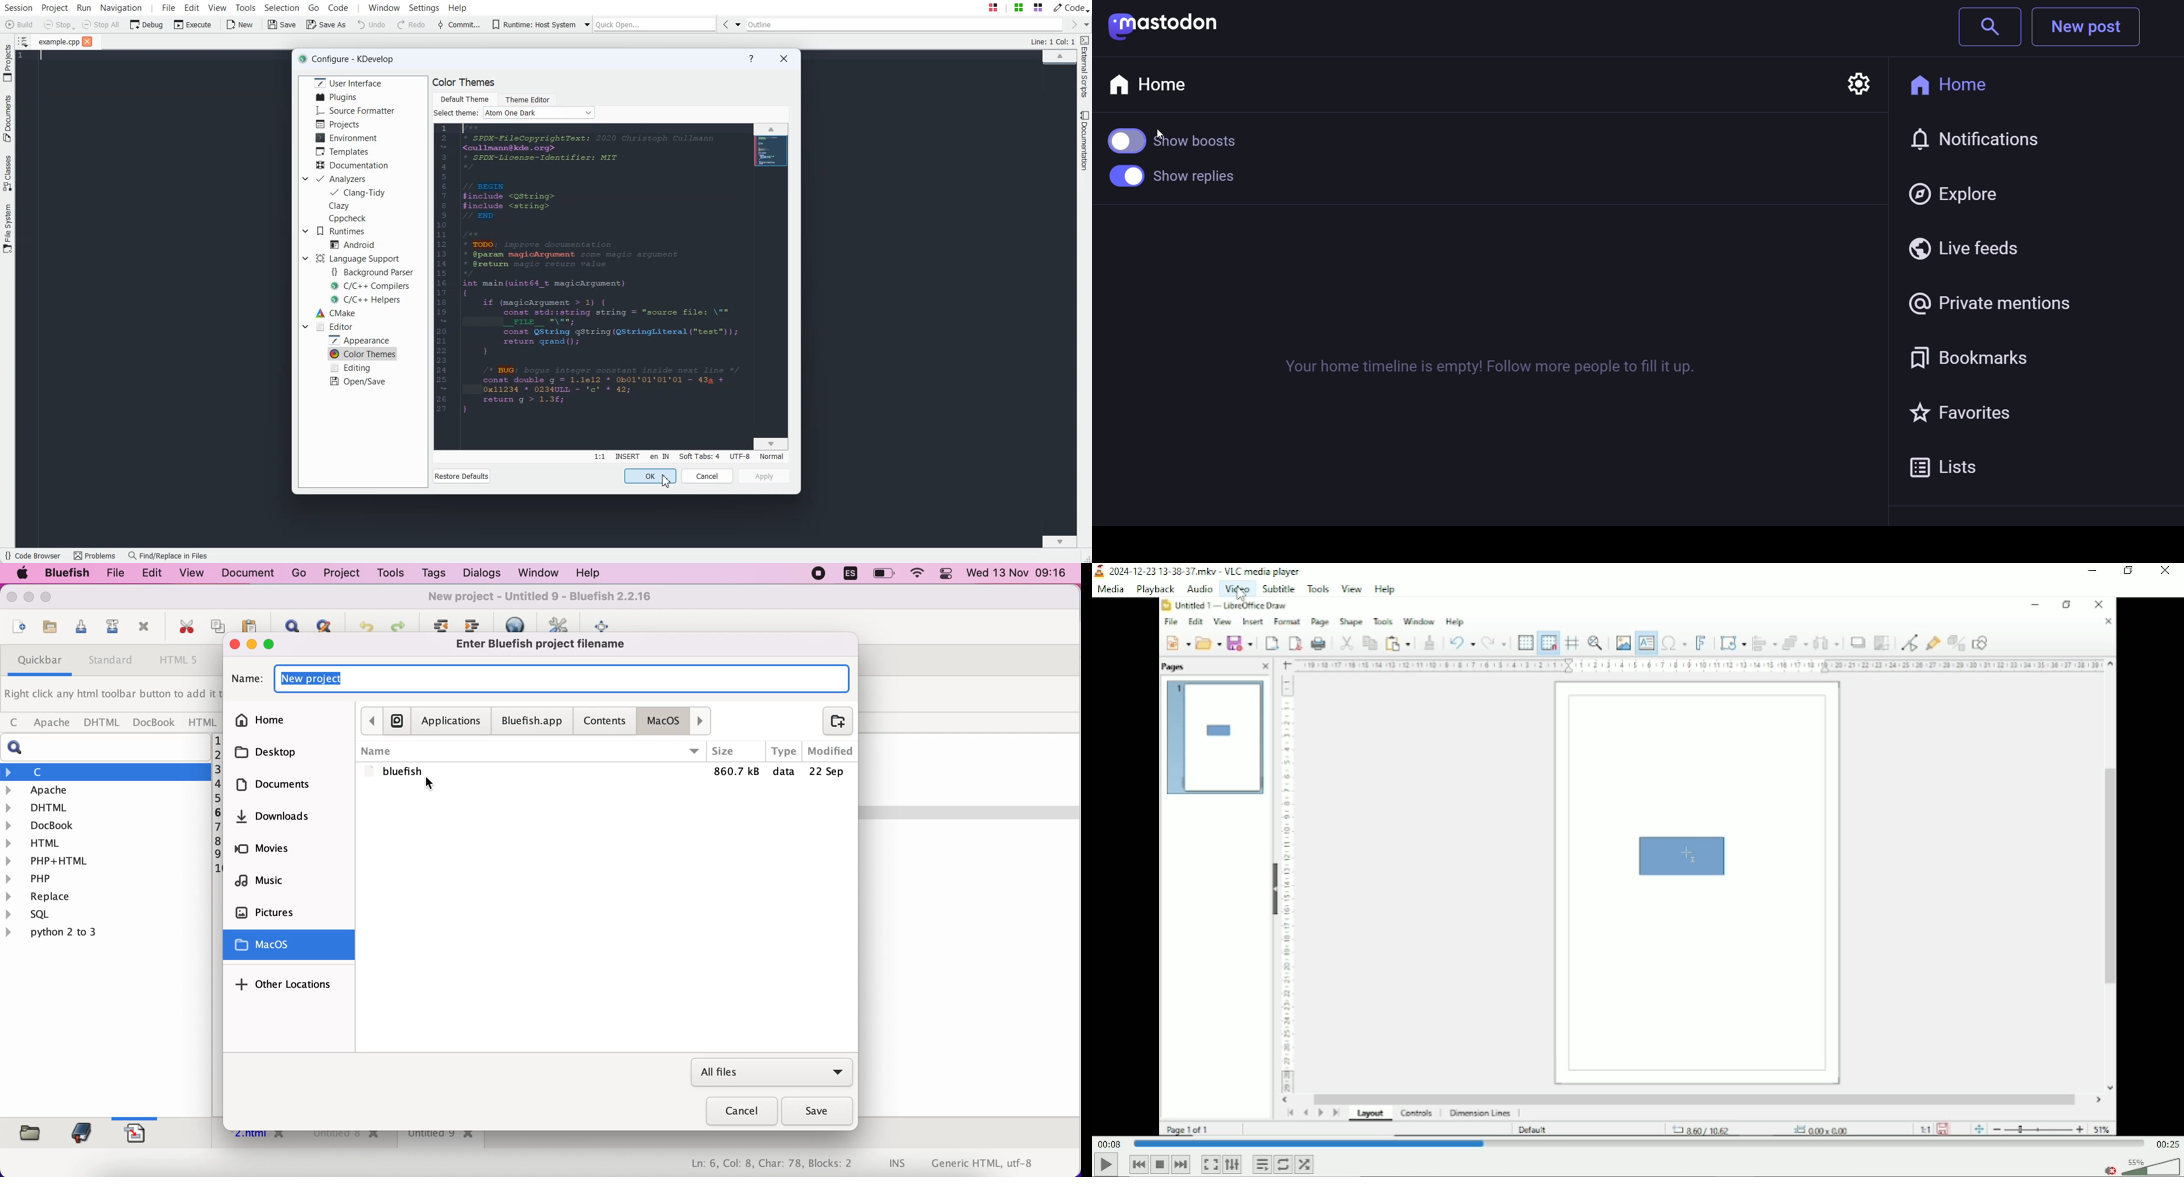 The image size is (2184, 1204). Describe the element at coordinates (304, 179) in the screenshot. I see `Drop down box` at that location.